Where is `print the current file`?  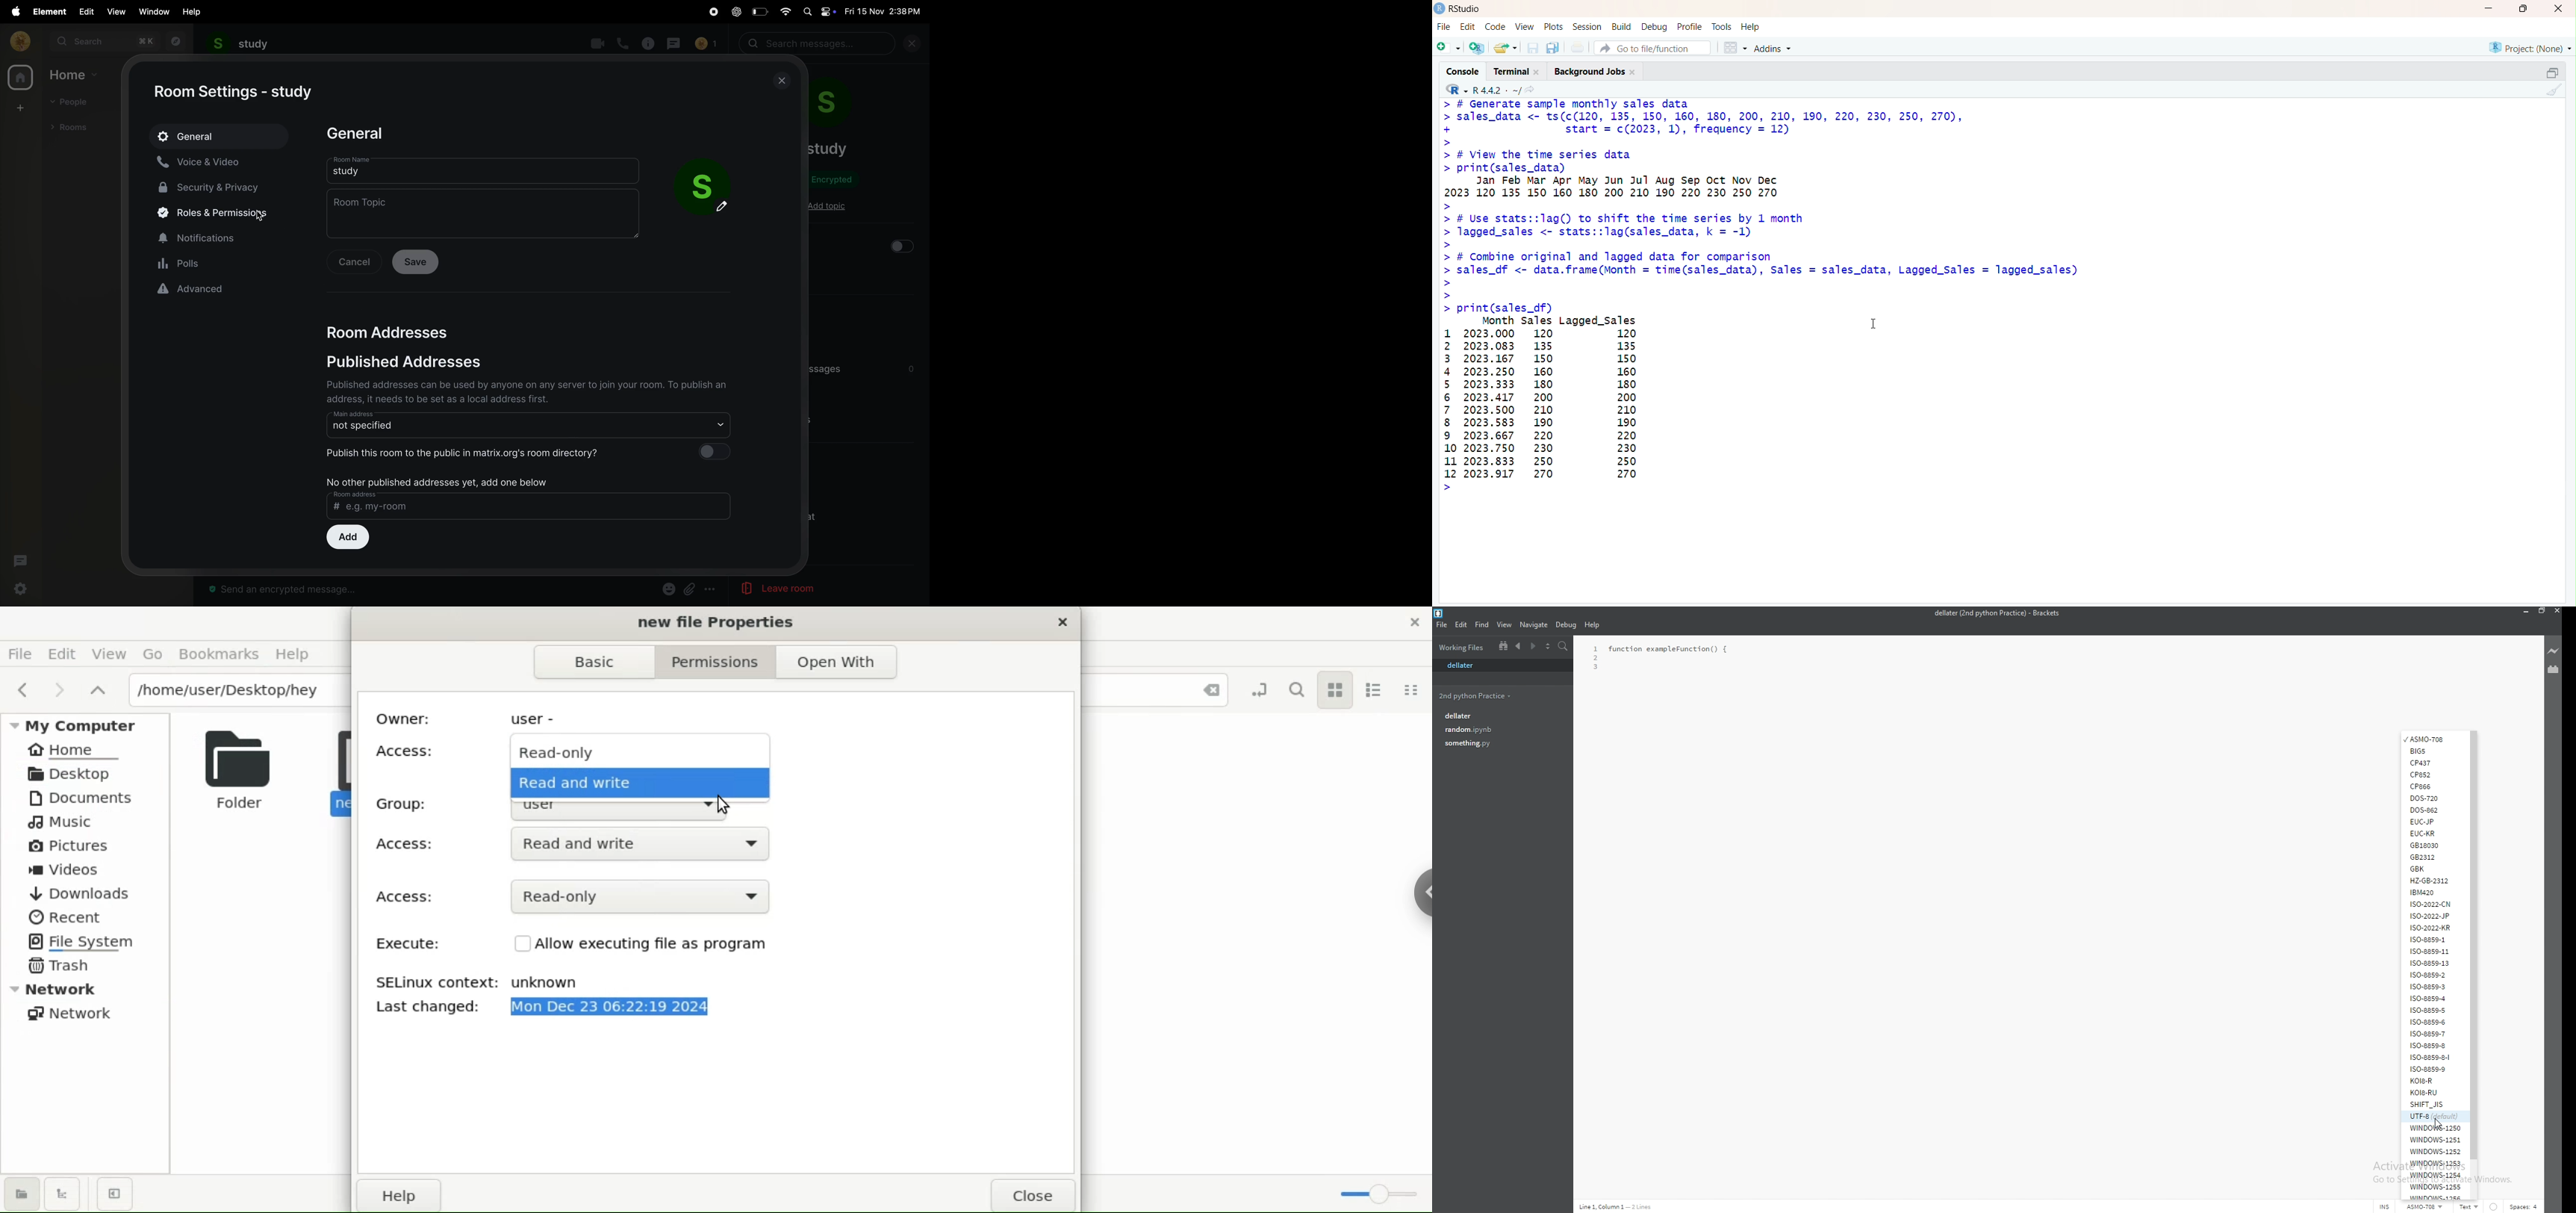
print the current file is located at coordinates (1578, 48).